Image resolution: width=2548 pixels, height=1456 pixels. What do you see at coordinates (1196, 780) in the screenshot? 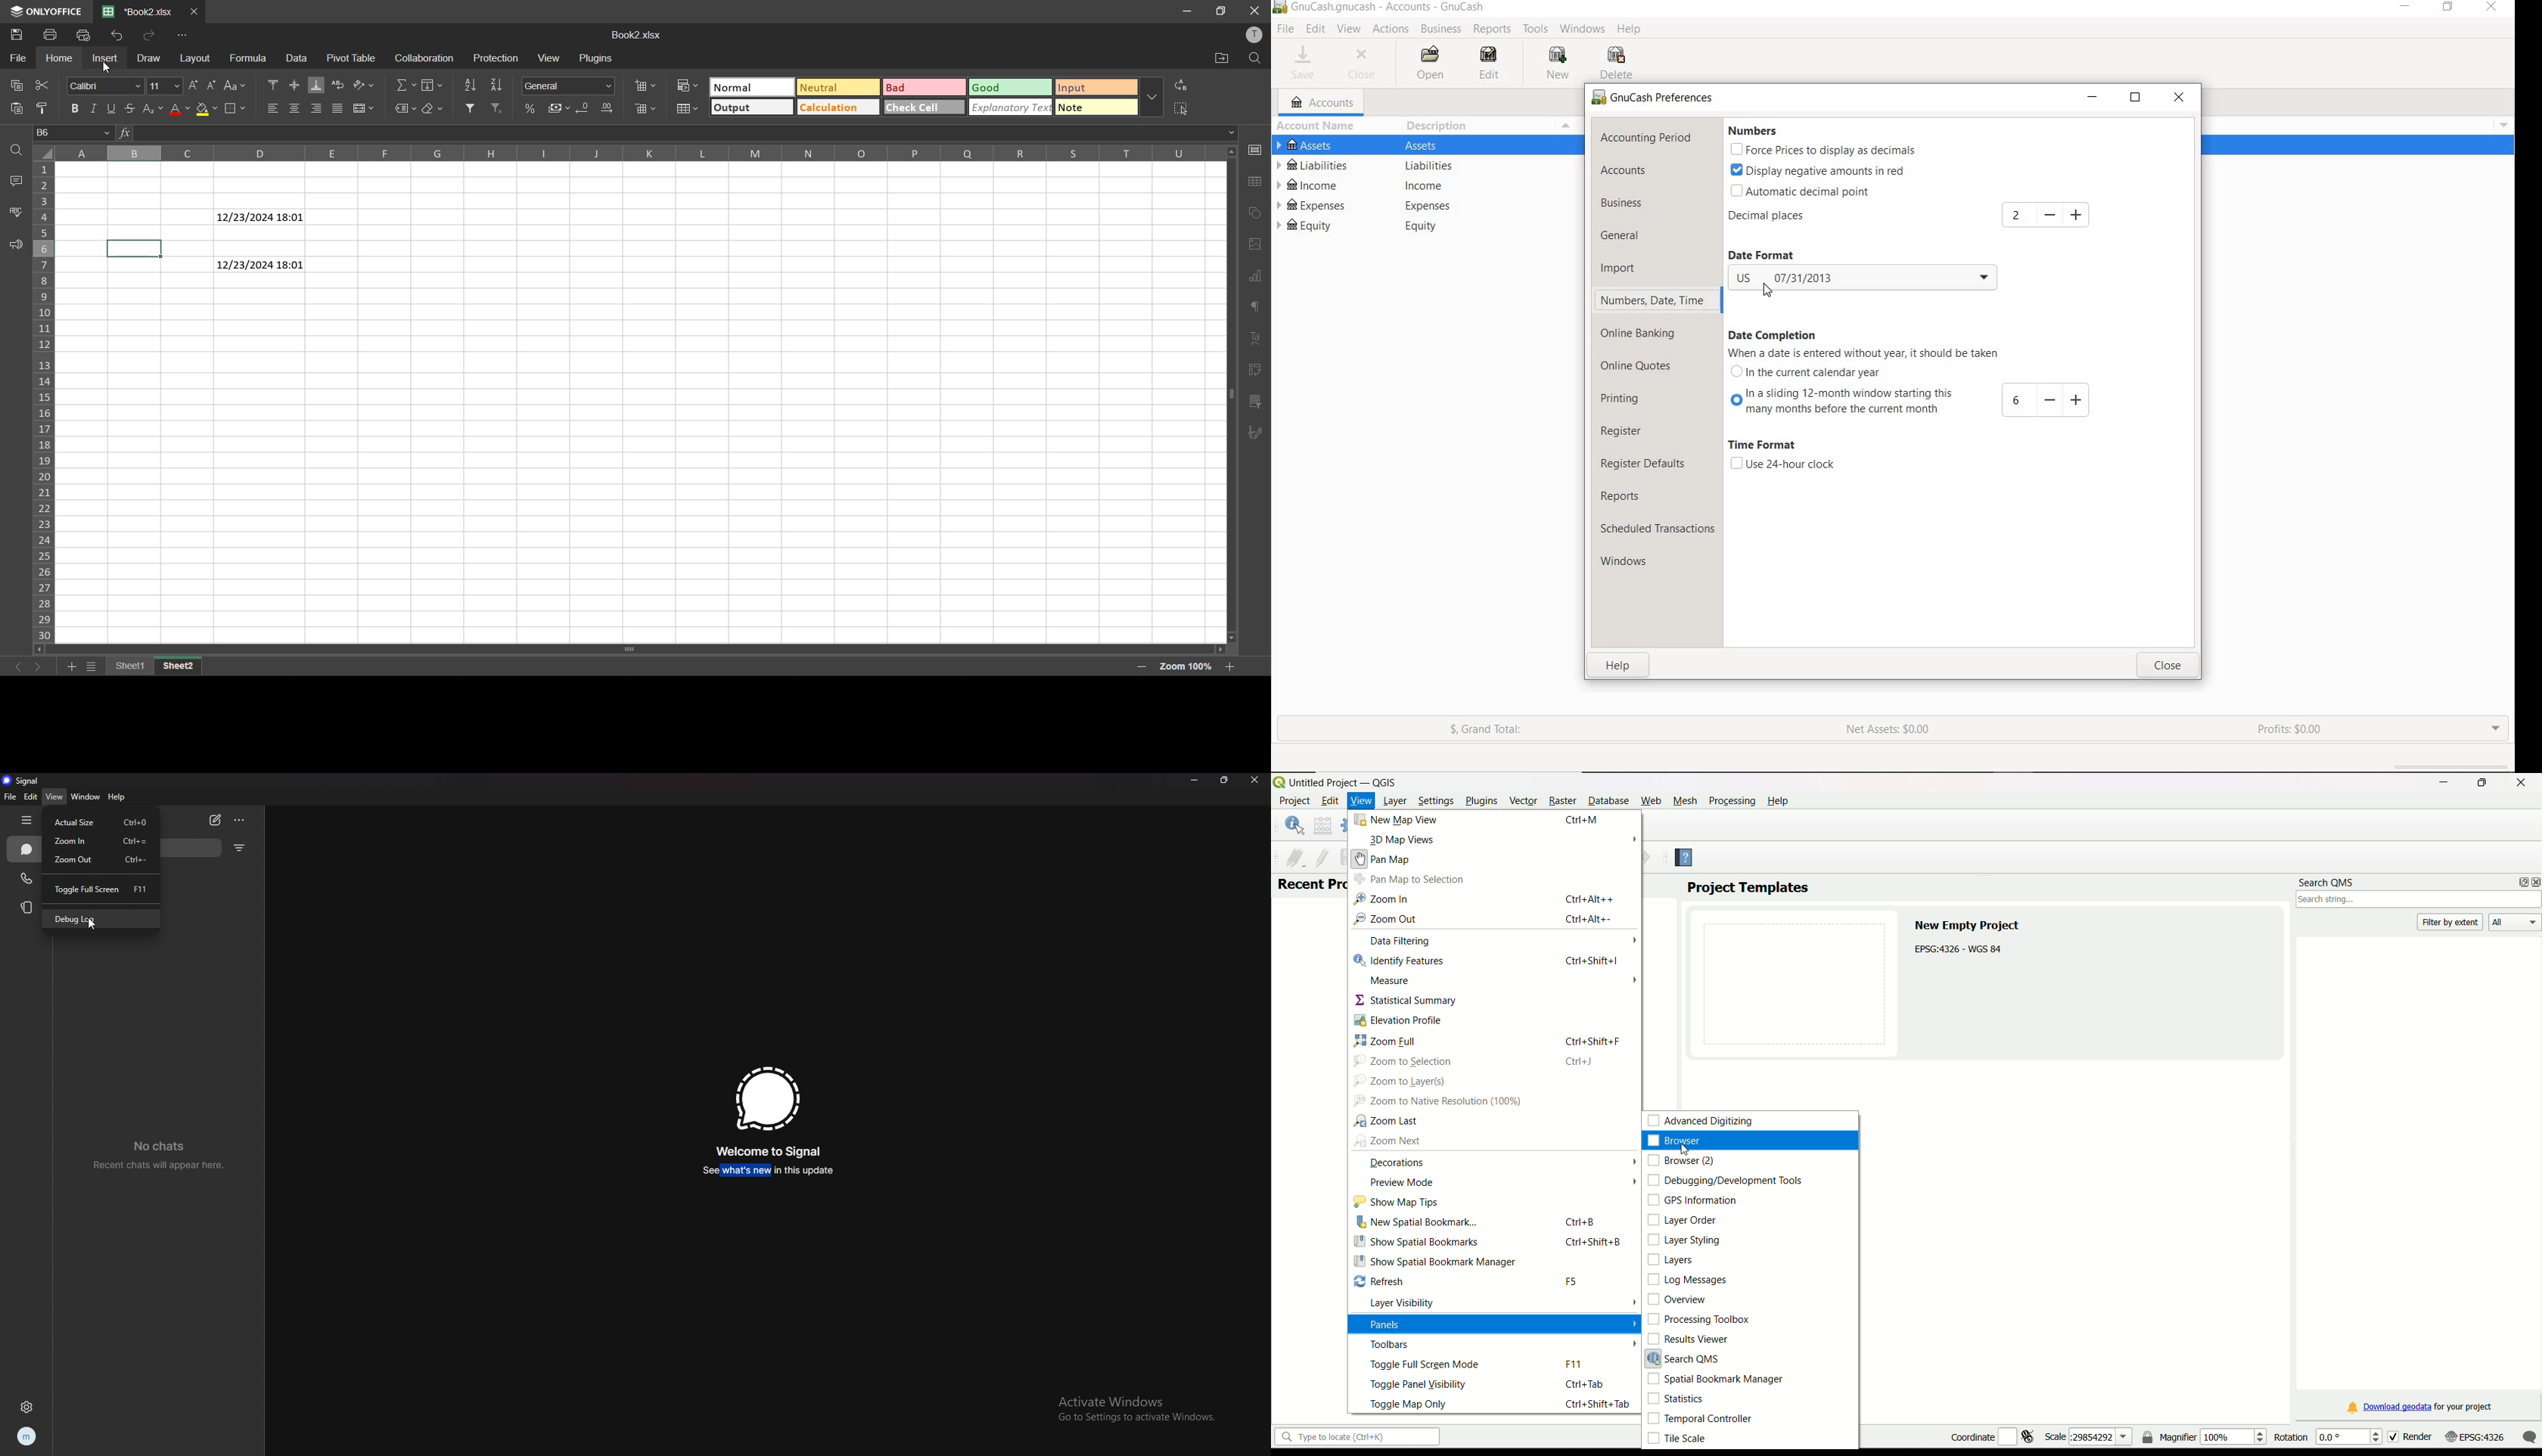
I see `minimize` at bounding box center [1196, 780].